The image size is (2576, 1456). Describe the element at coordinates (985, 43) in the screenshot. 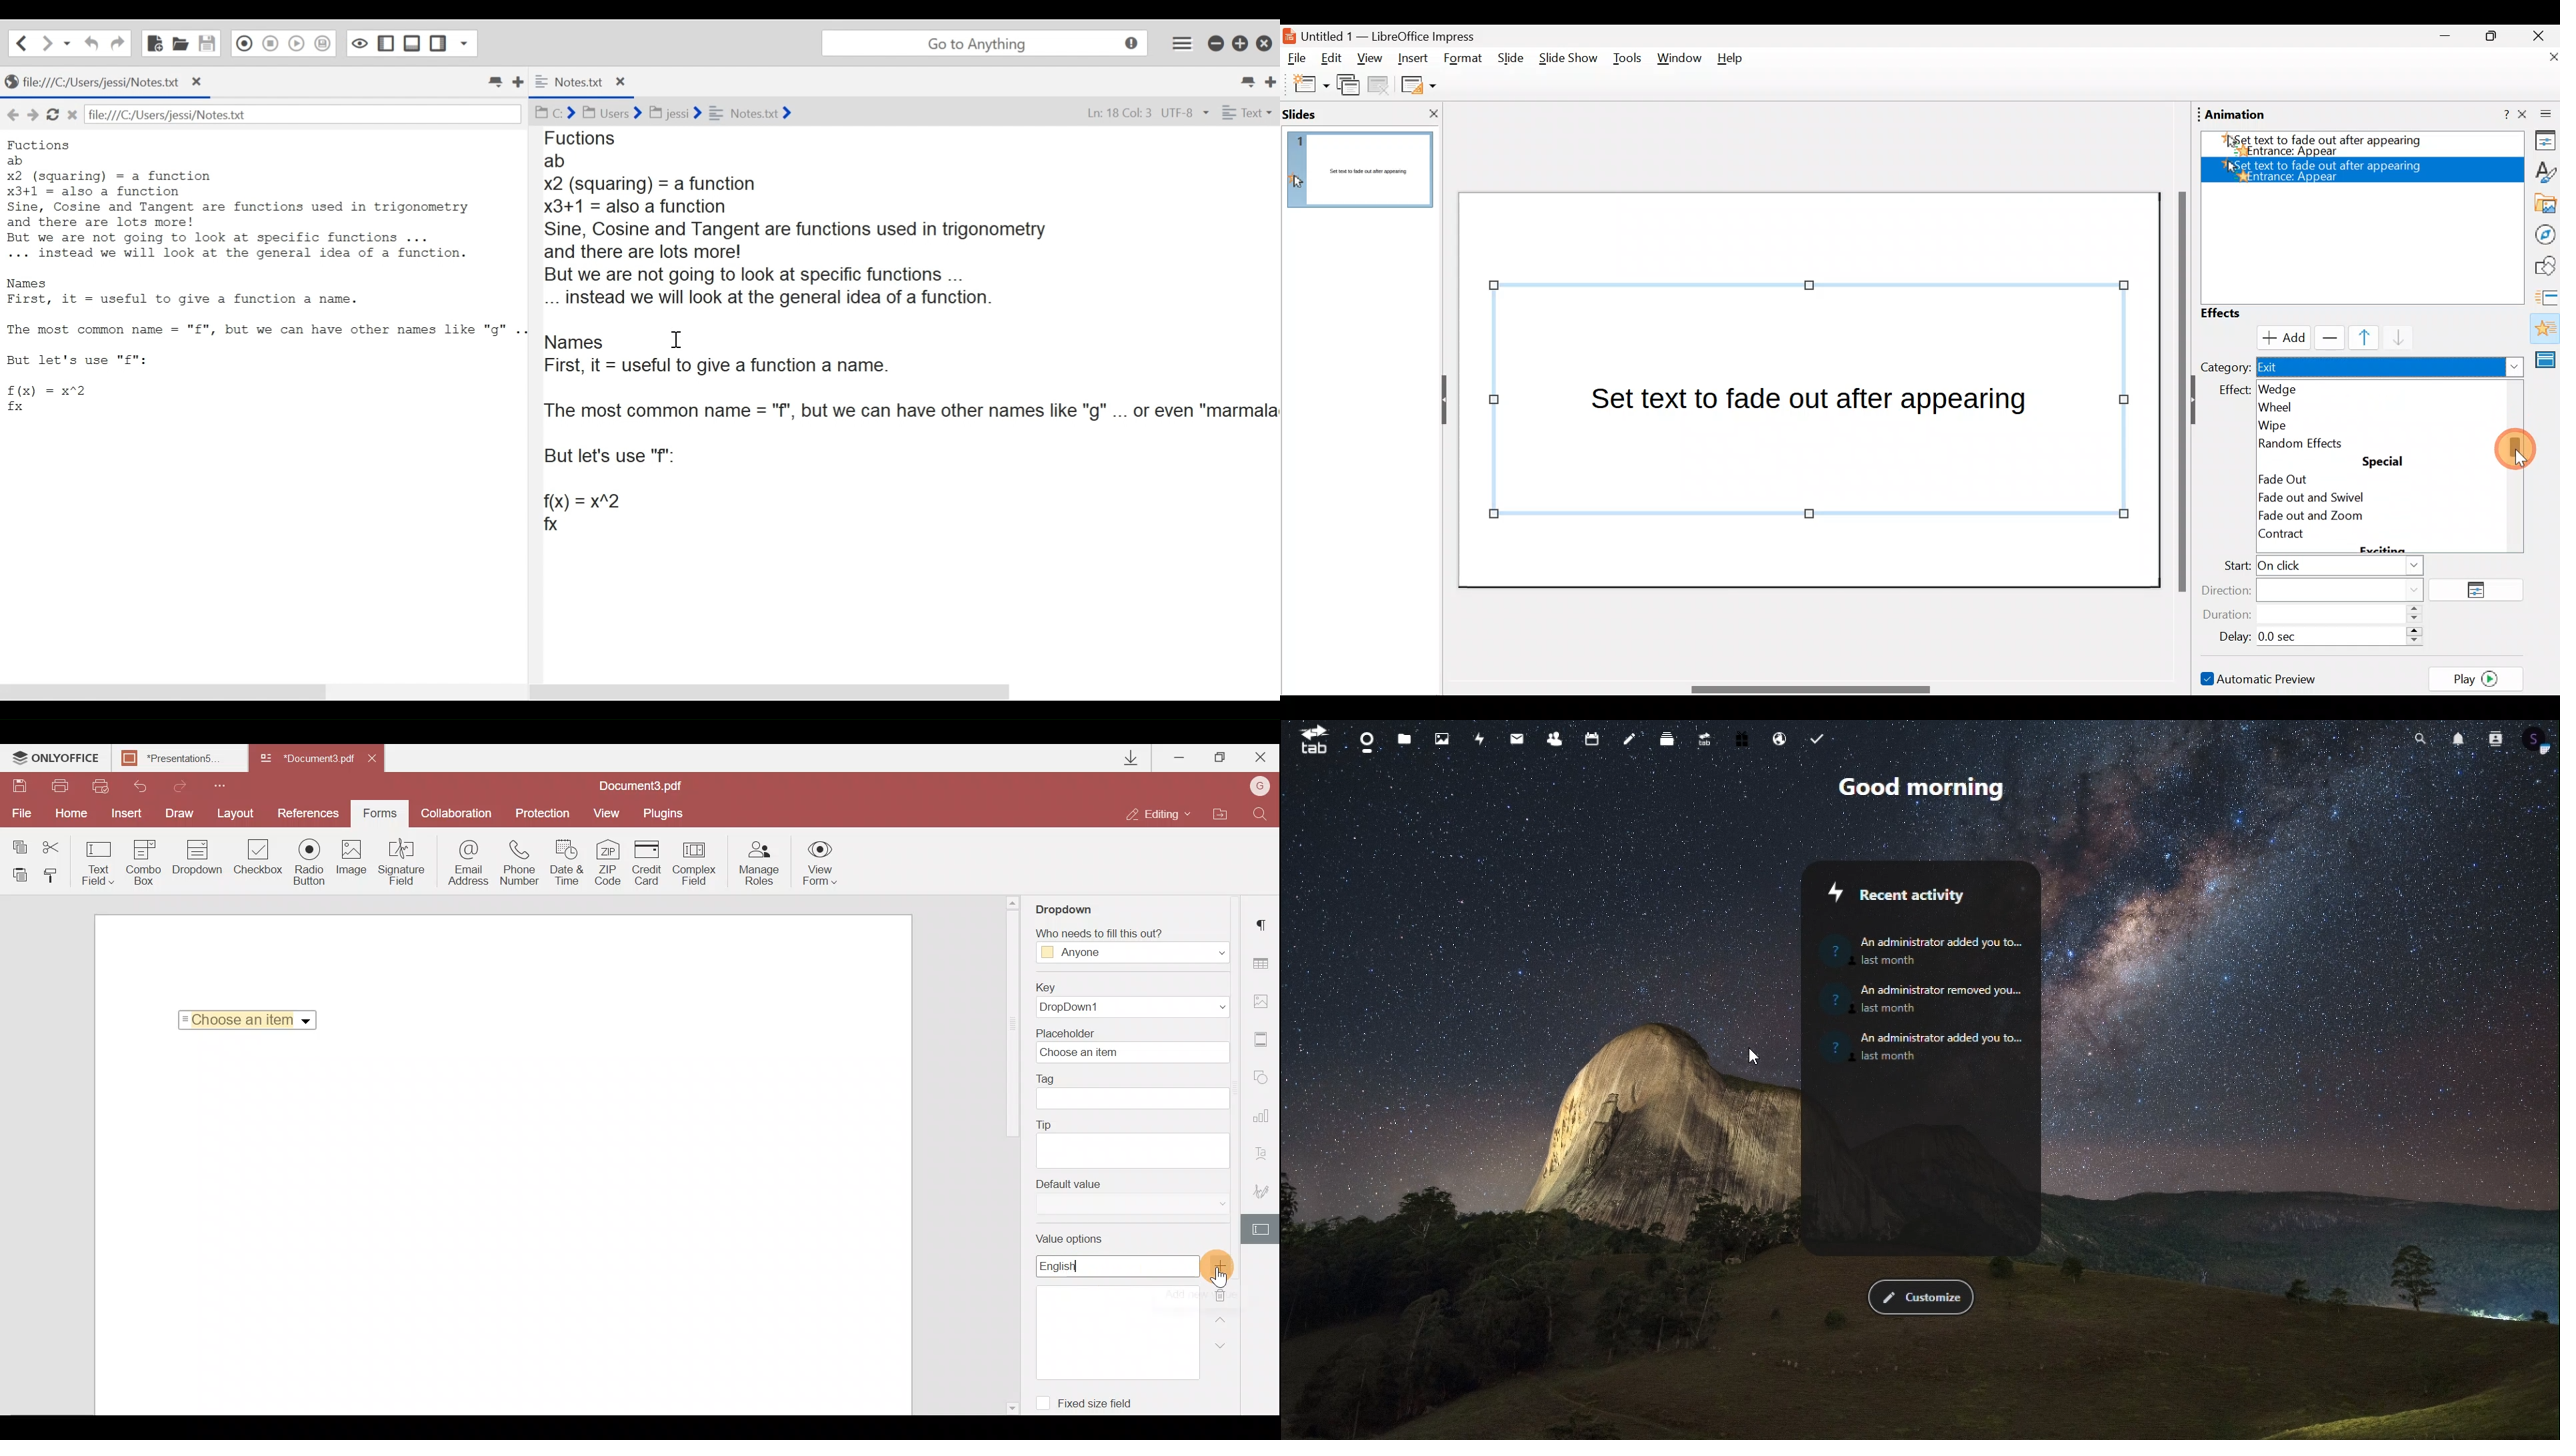

I see `go to anything` at that location.